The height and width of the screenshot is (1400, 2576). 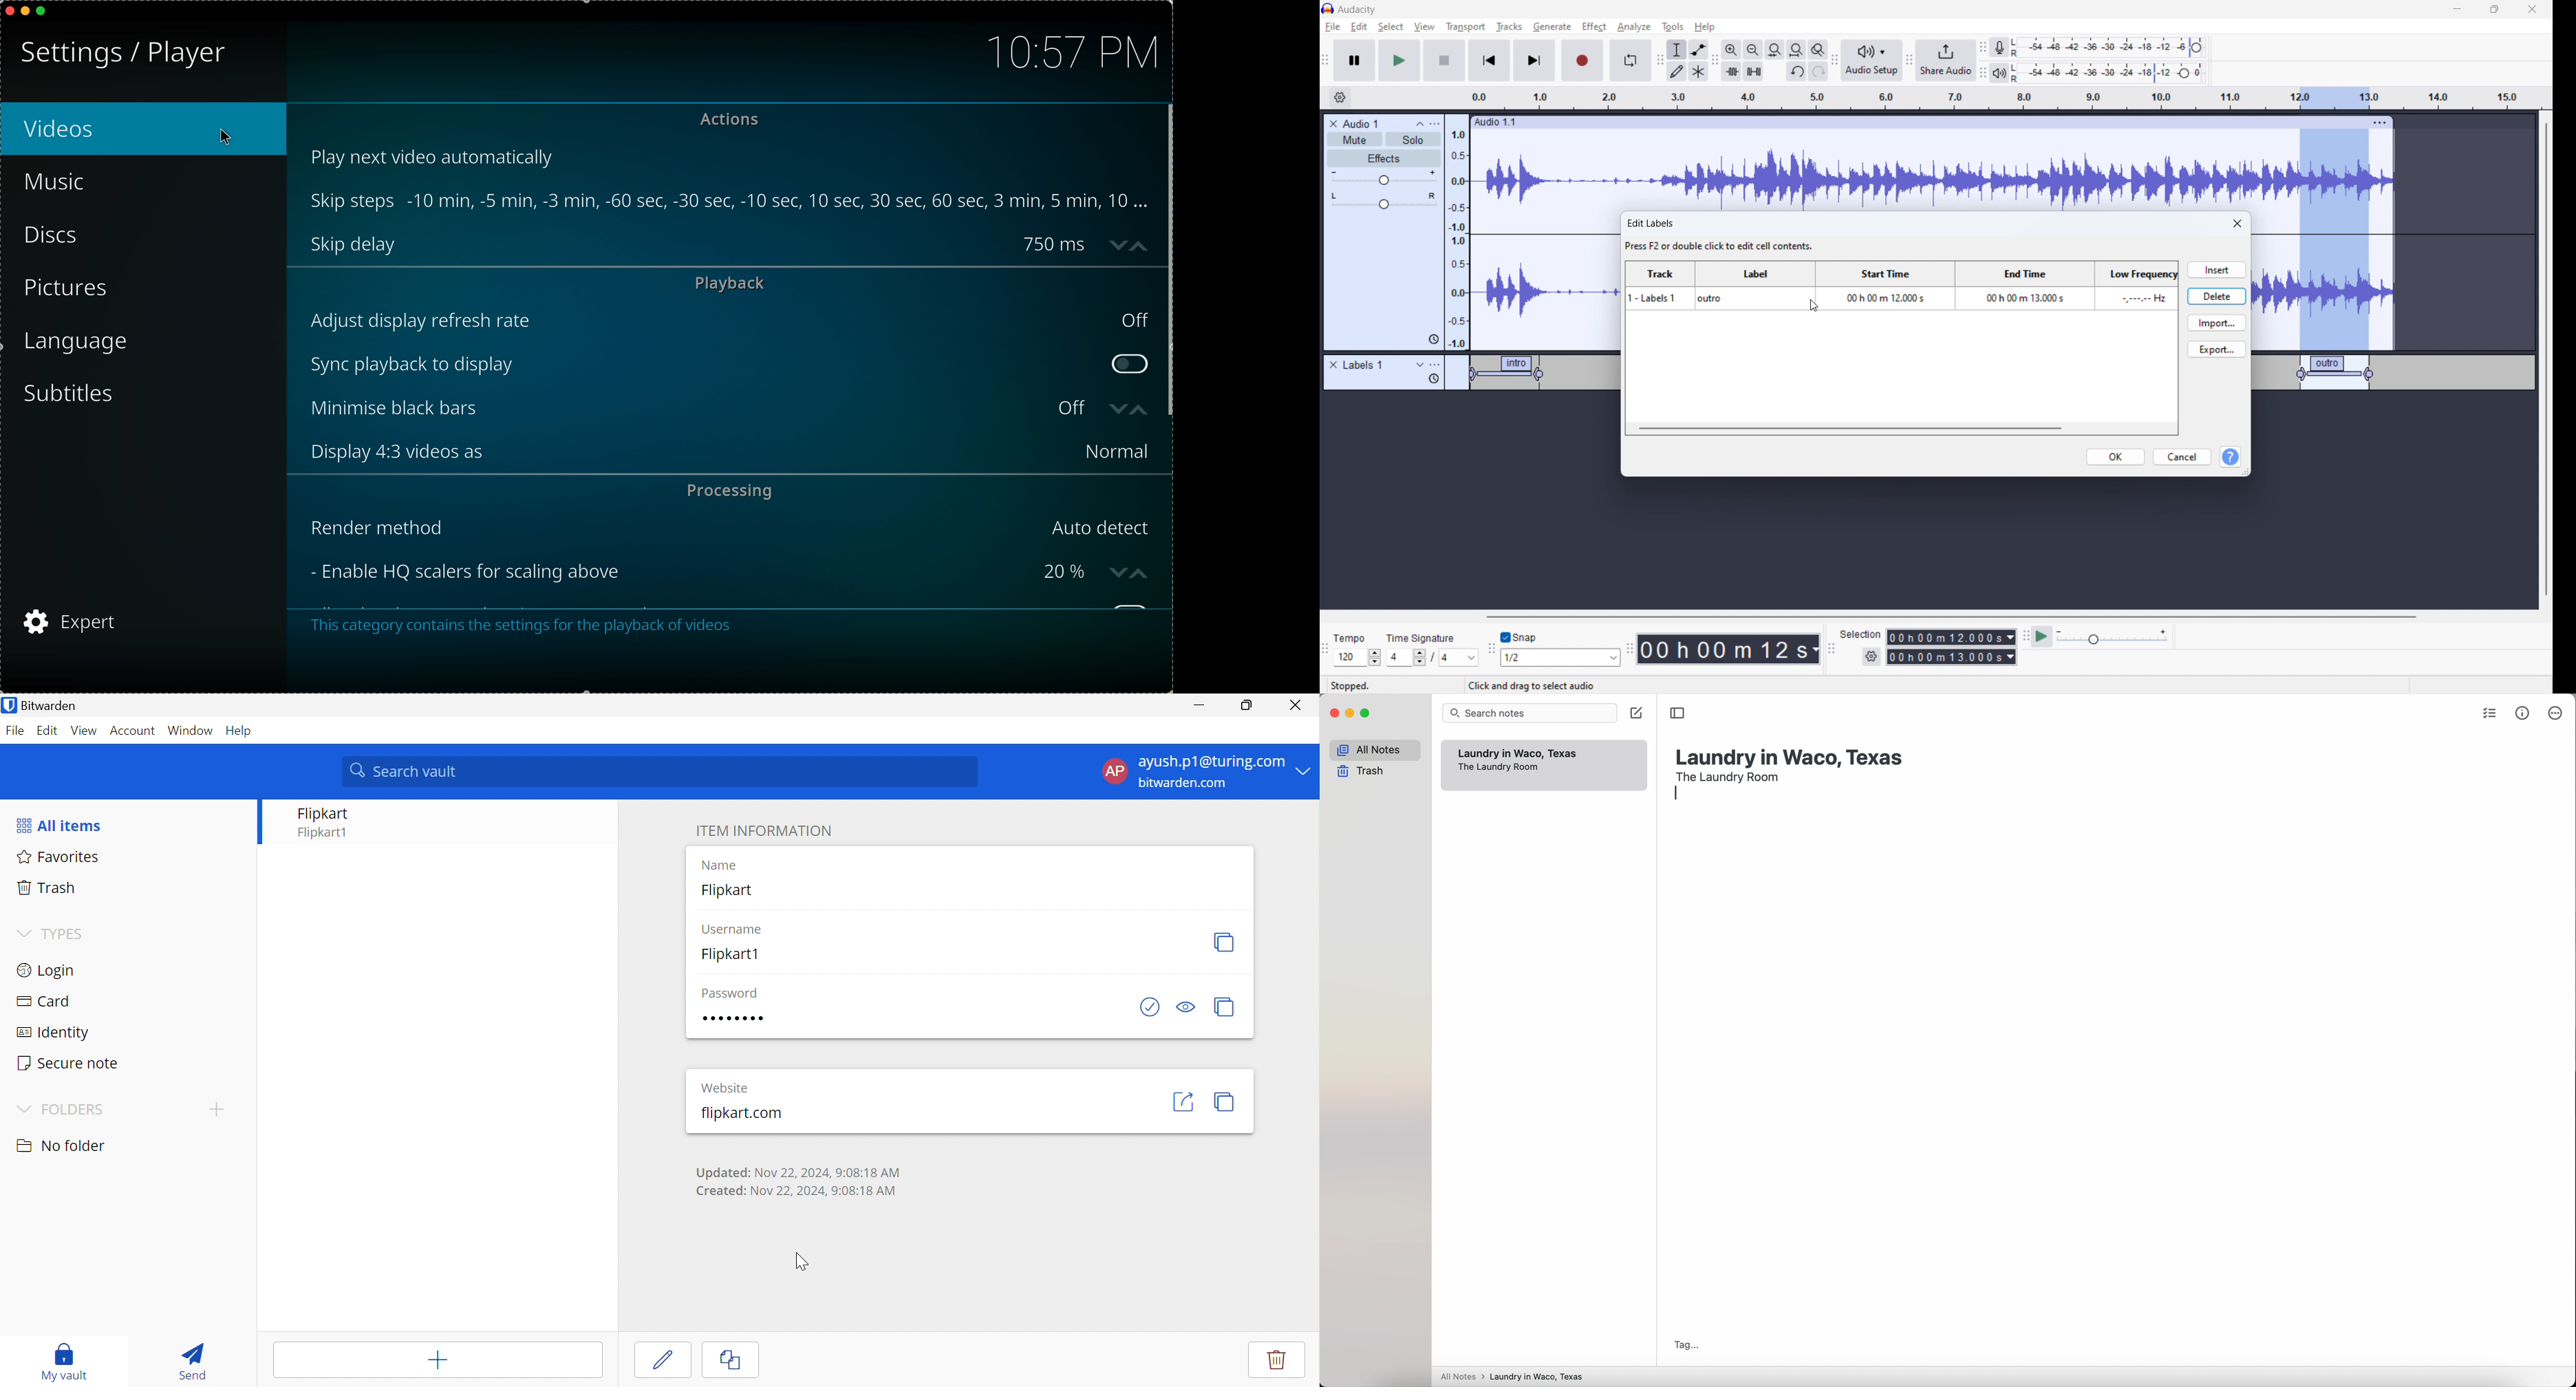 What do you see at coordinates (1384, 178) in the screenshot?
I see `gain` at bounding box center [1384, 178].